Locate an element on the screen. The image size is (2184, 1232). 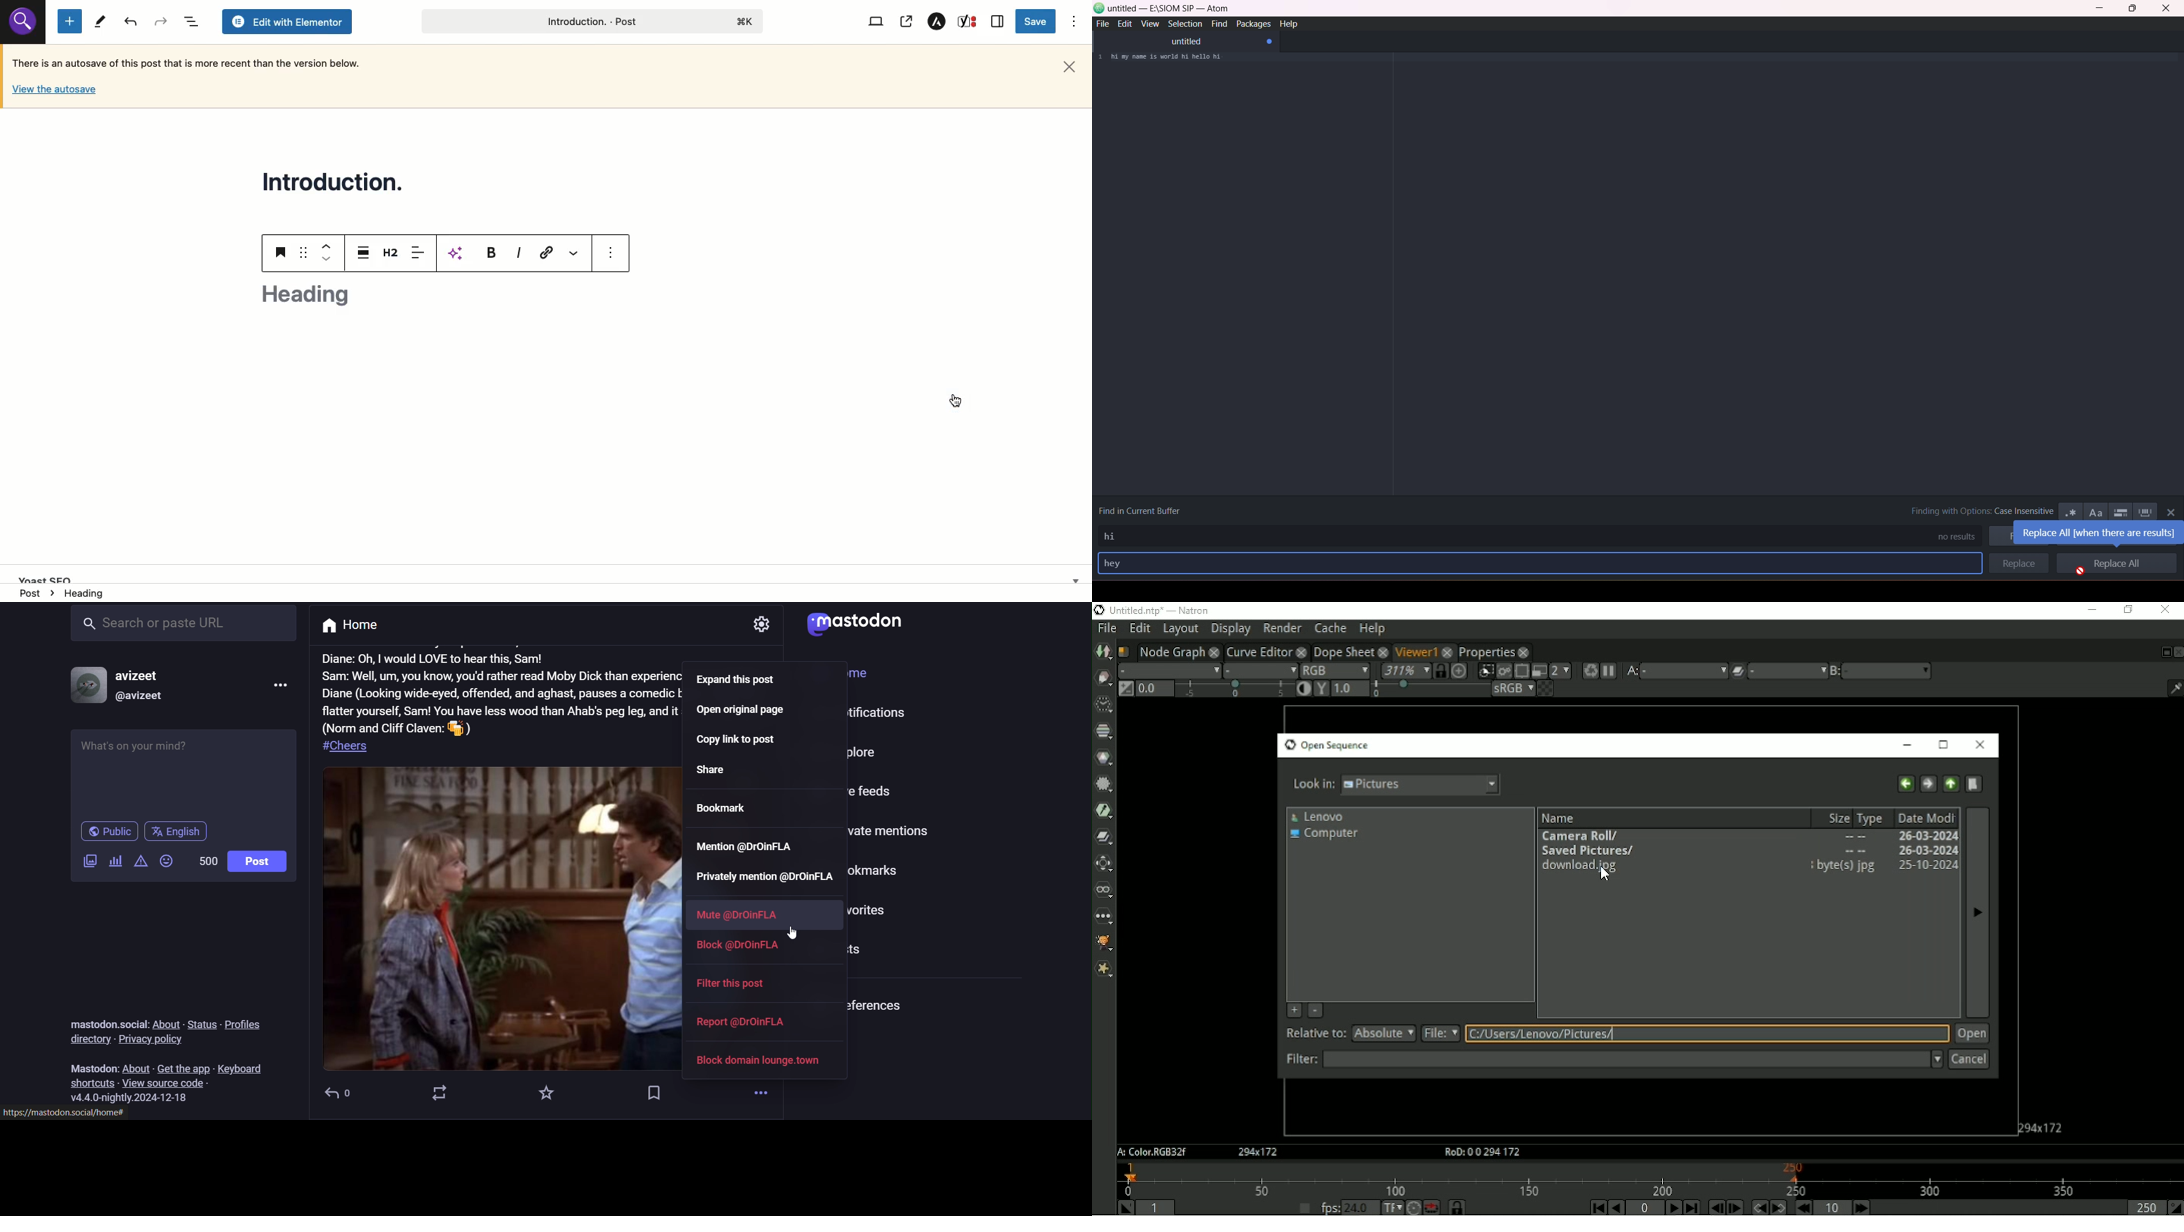
open origianl page is located at coordinates (741, 712).